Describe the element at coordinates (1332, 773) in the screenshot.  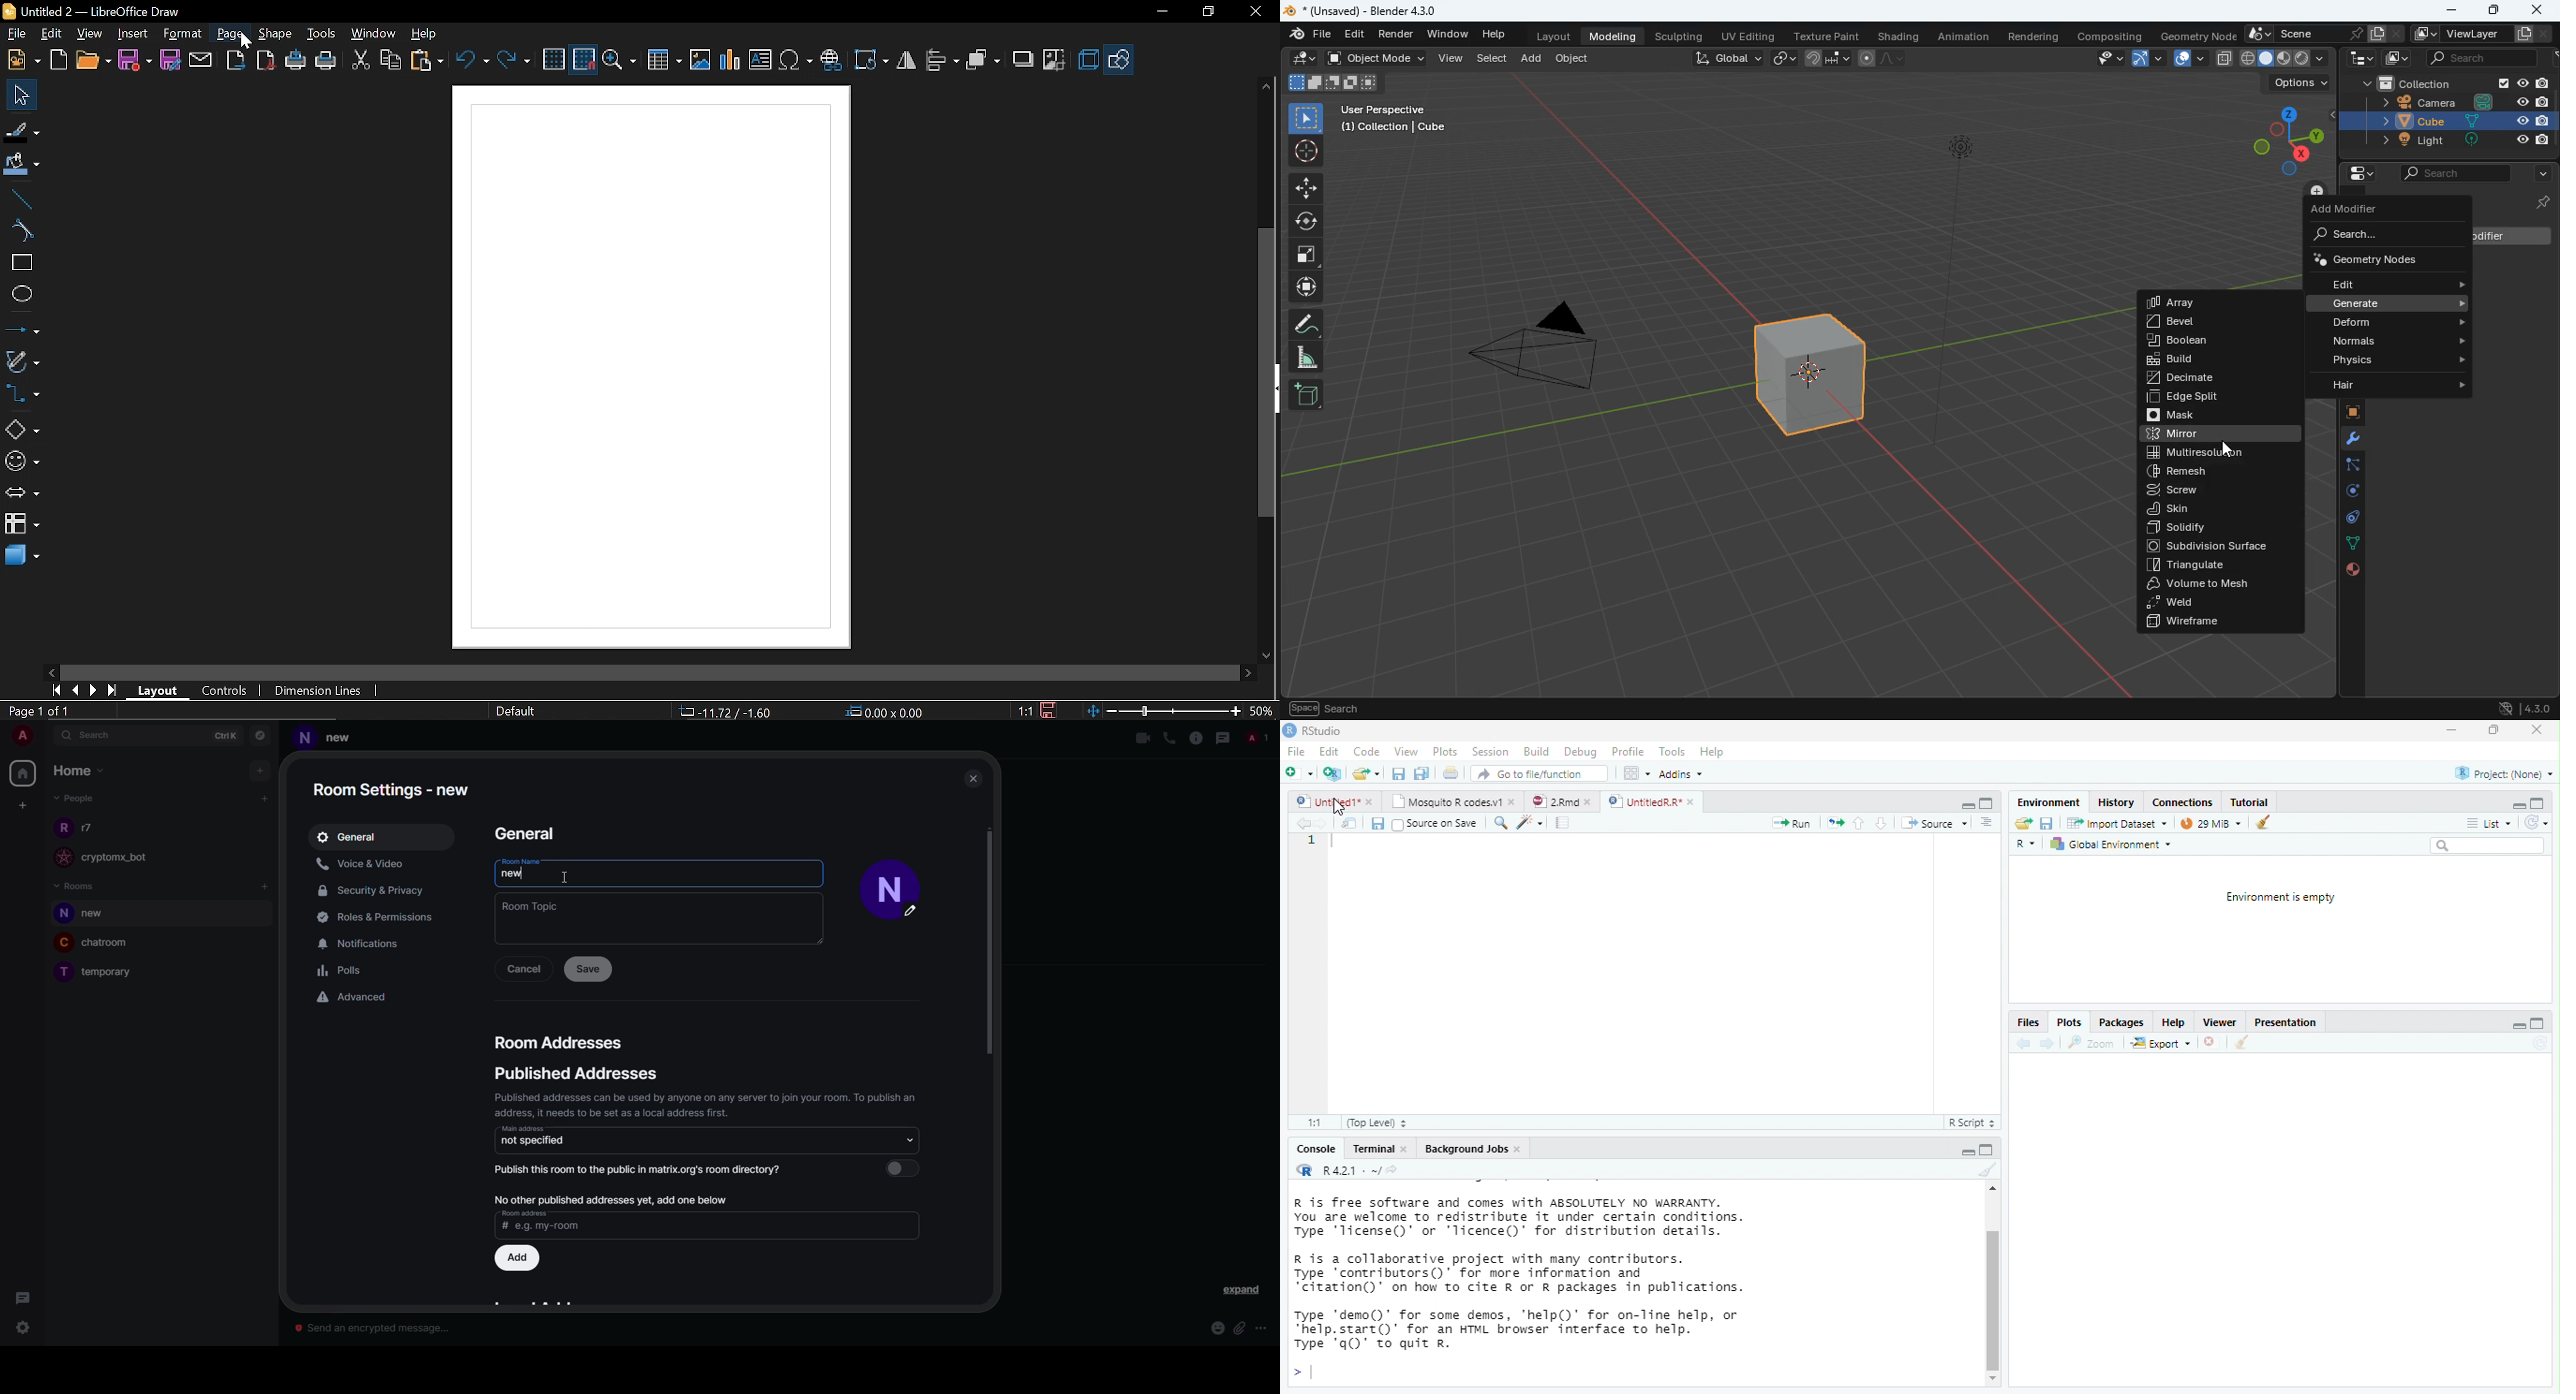
I see `Create a project` at that location.